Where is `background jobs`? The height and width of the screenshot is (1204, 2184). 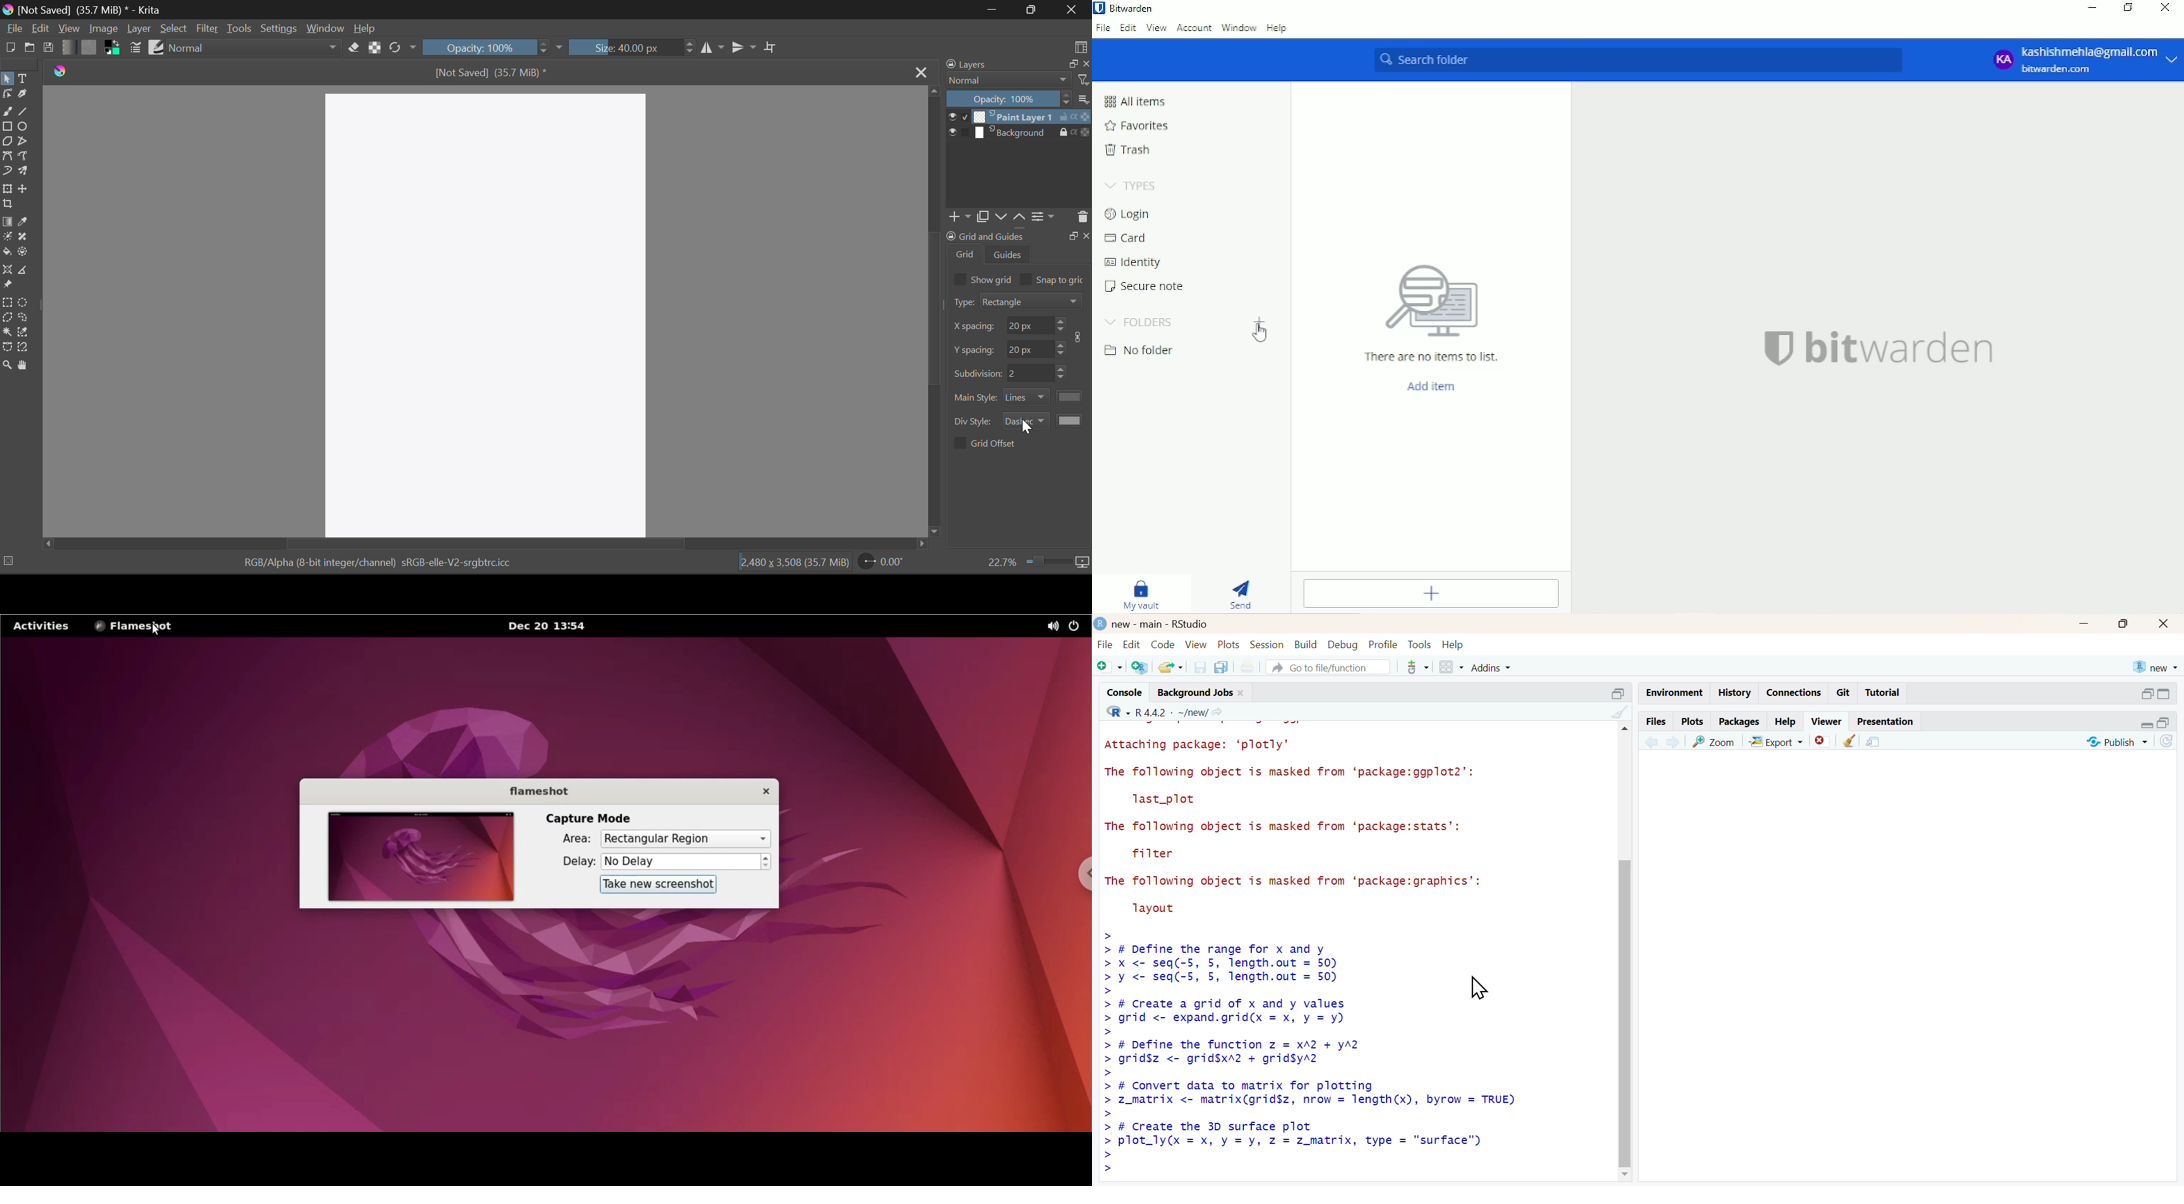
background jobs is located at coordinates (1193, 692).